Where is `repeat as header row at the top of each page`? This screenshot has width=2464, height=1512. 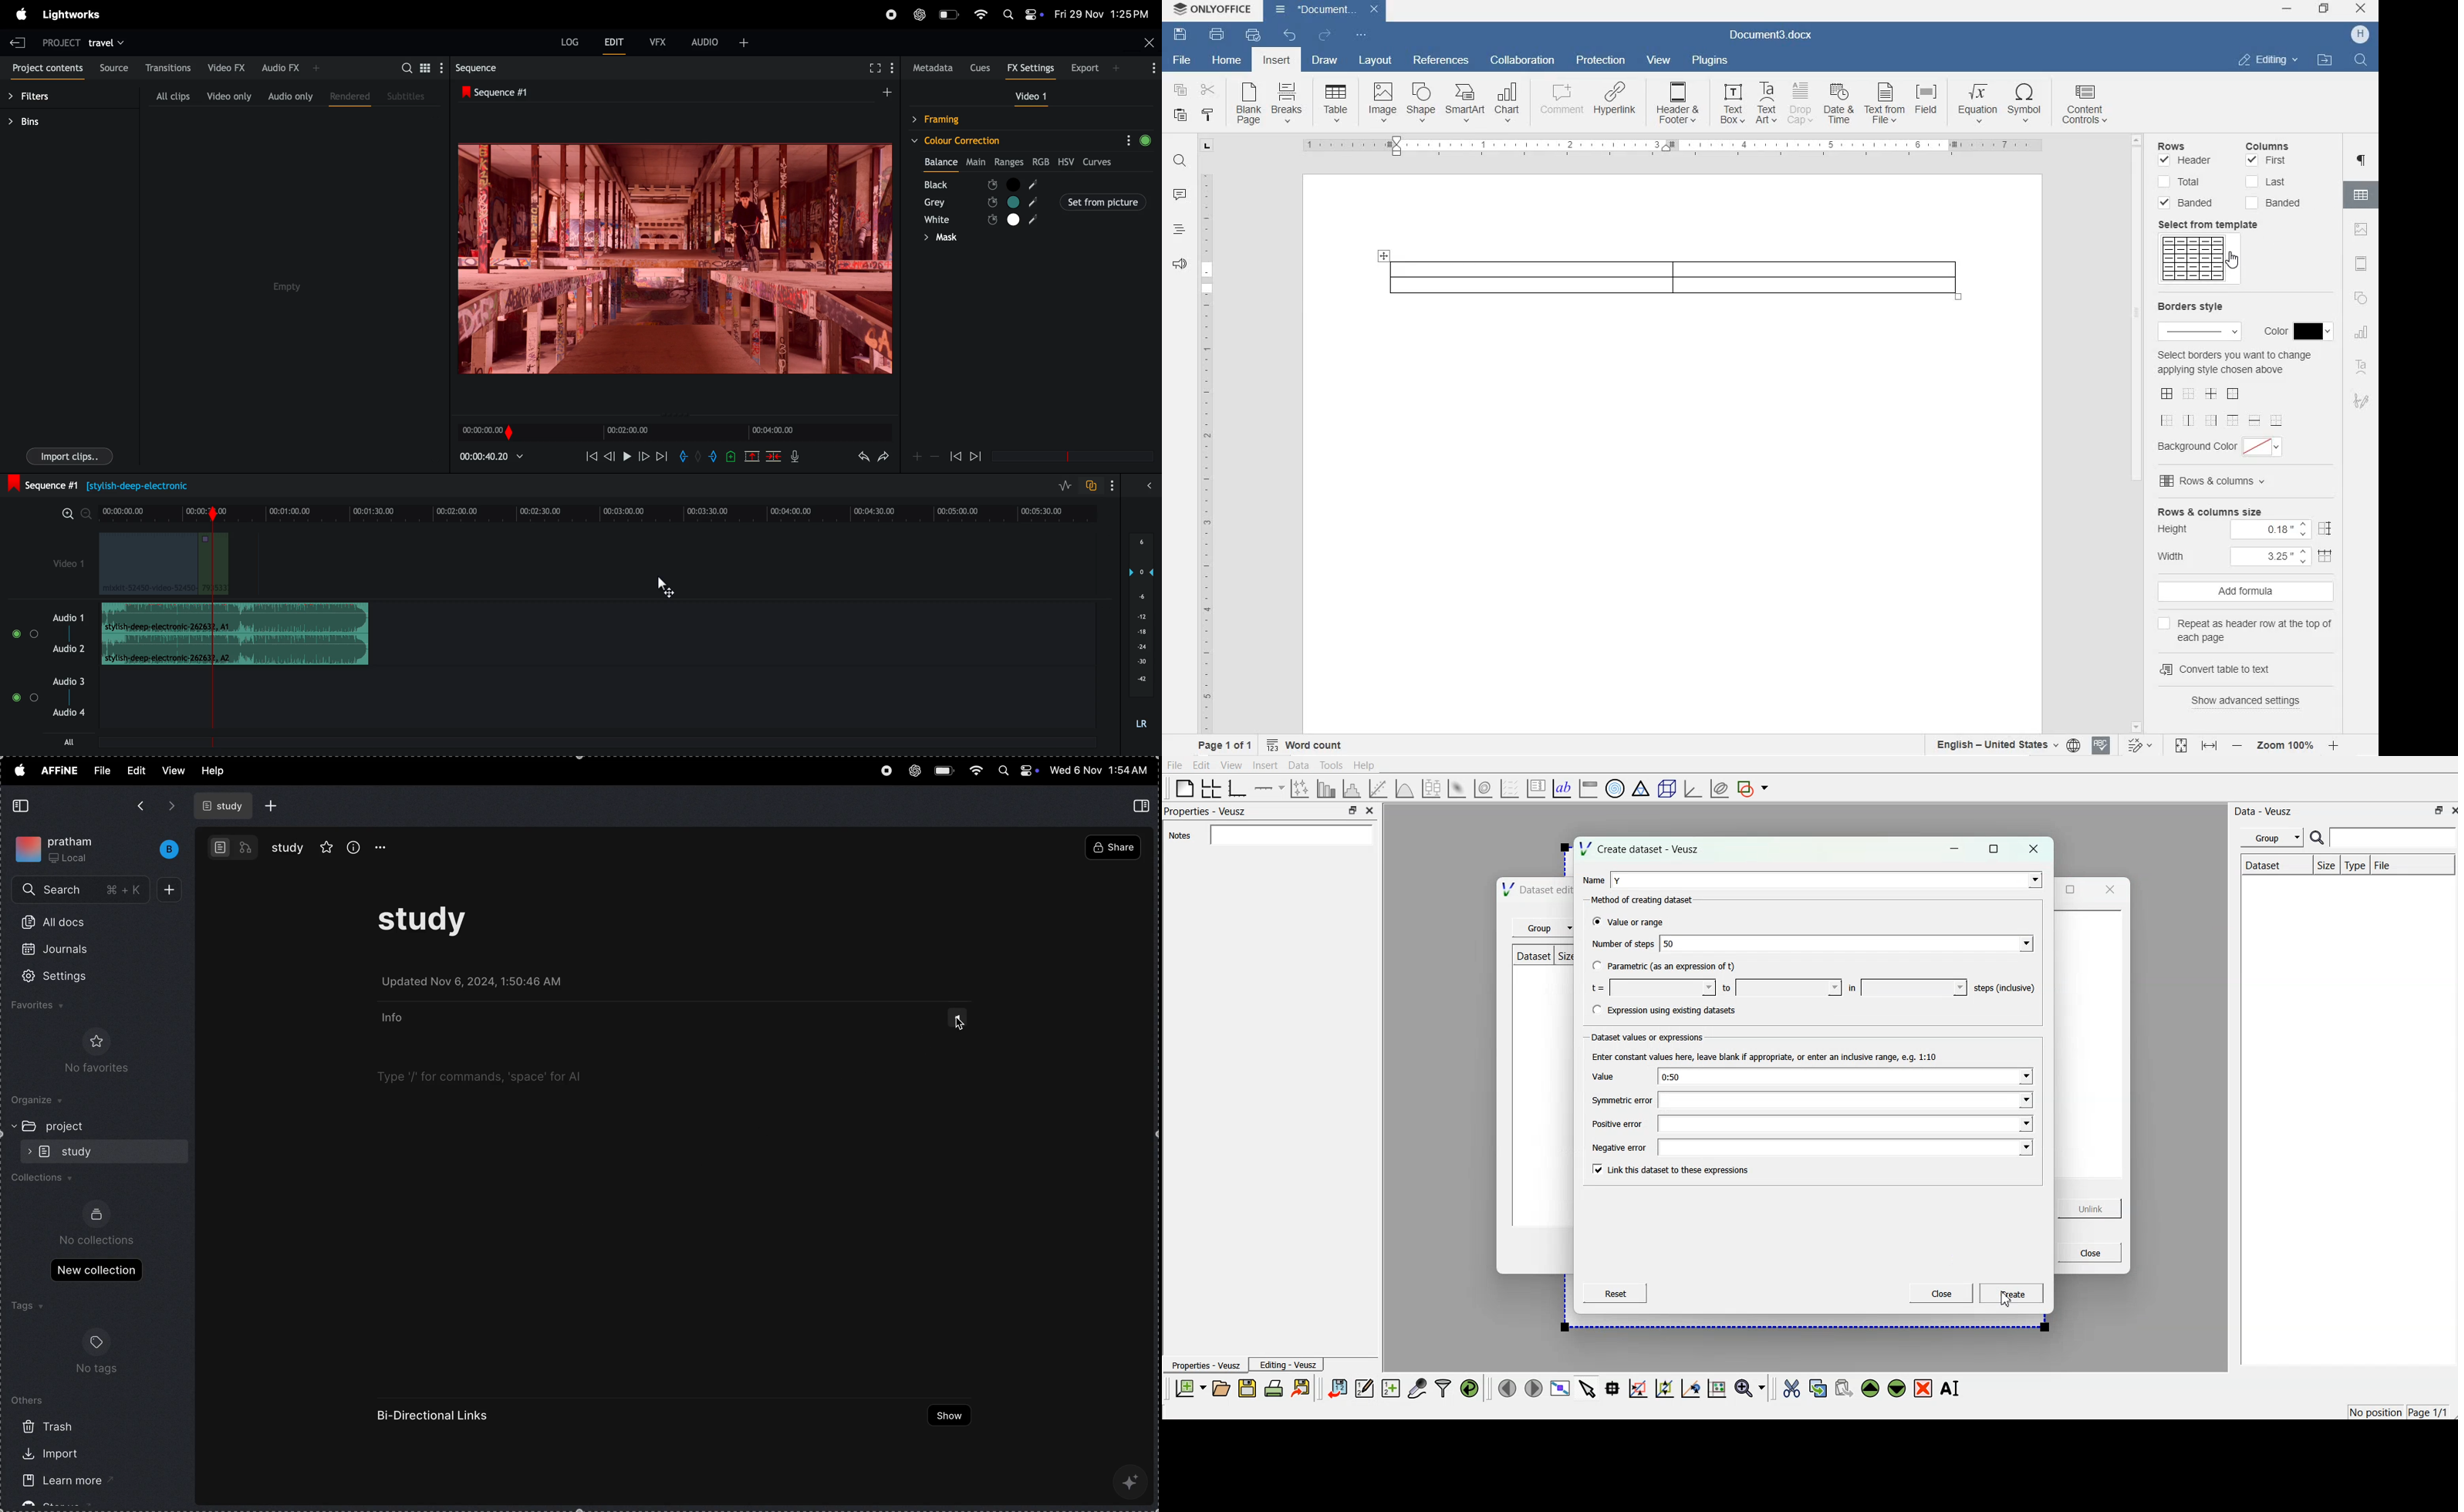 repeat as header row at the top of each page is located at coordinates (2249, 629).